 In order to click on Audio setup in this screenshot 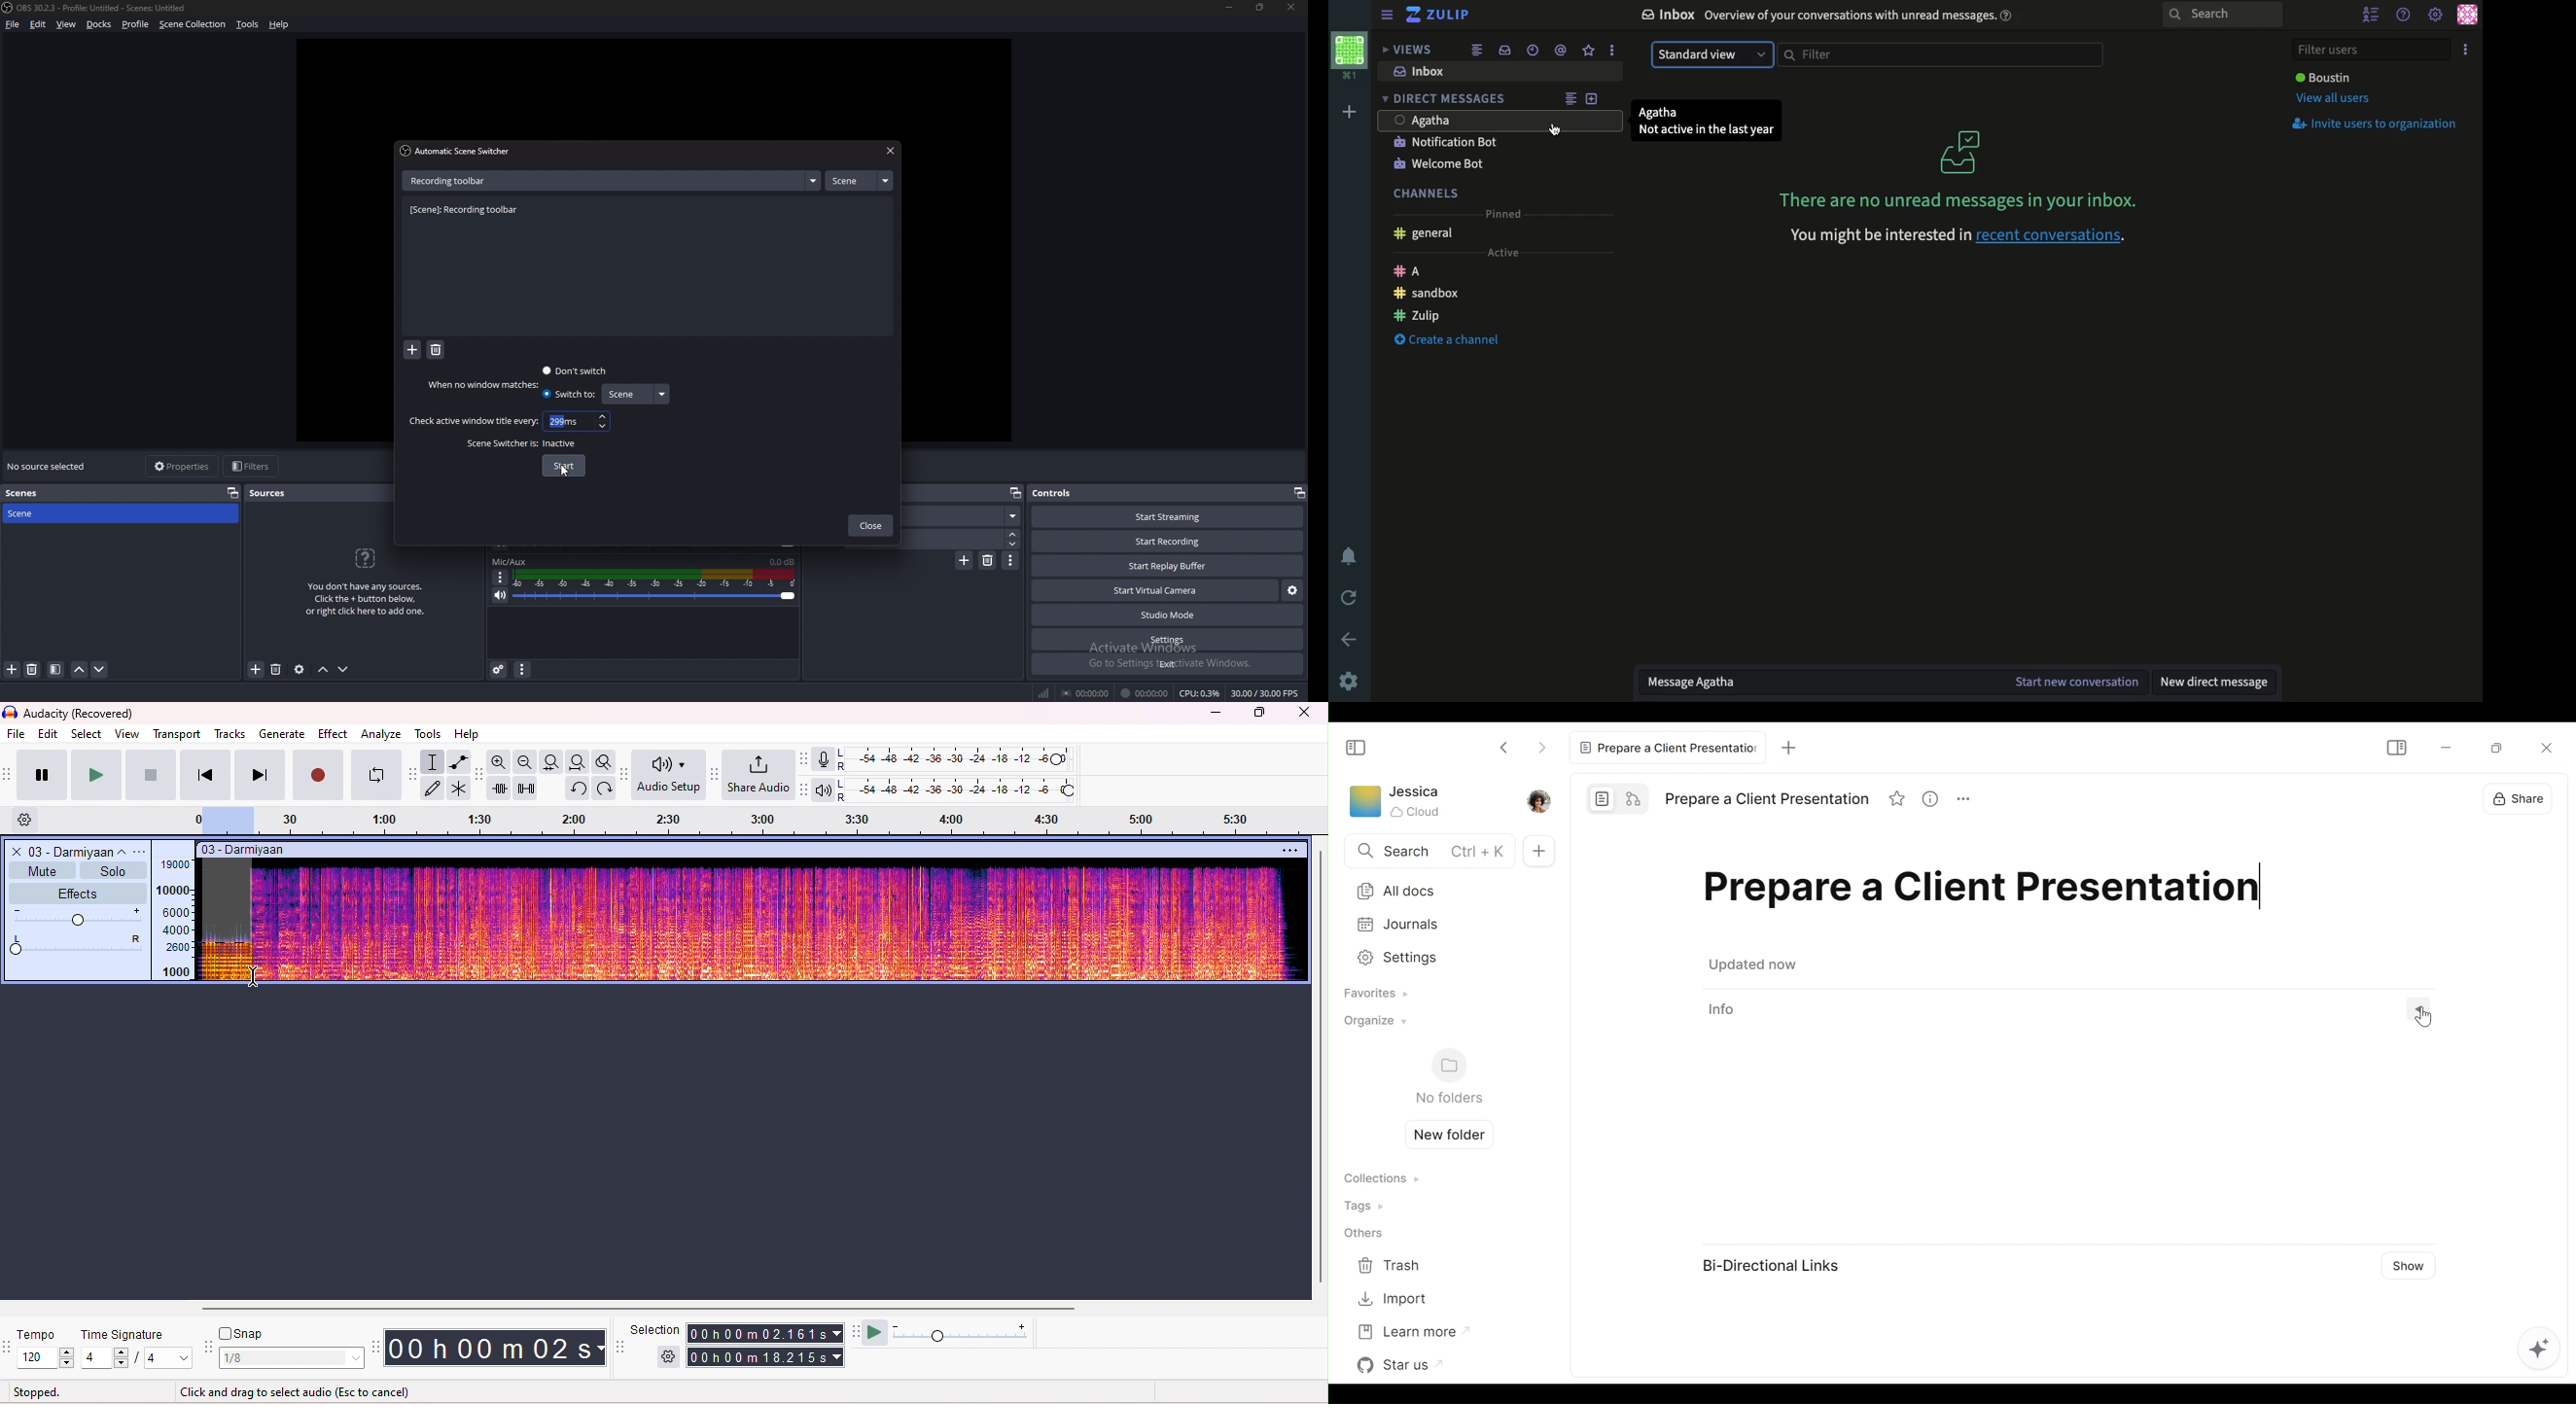, I will do `click(668, 775)`.